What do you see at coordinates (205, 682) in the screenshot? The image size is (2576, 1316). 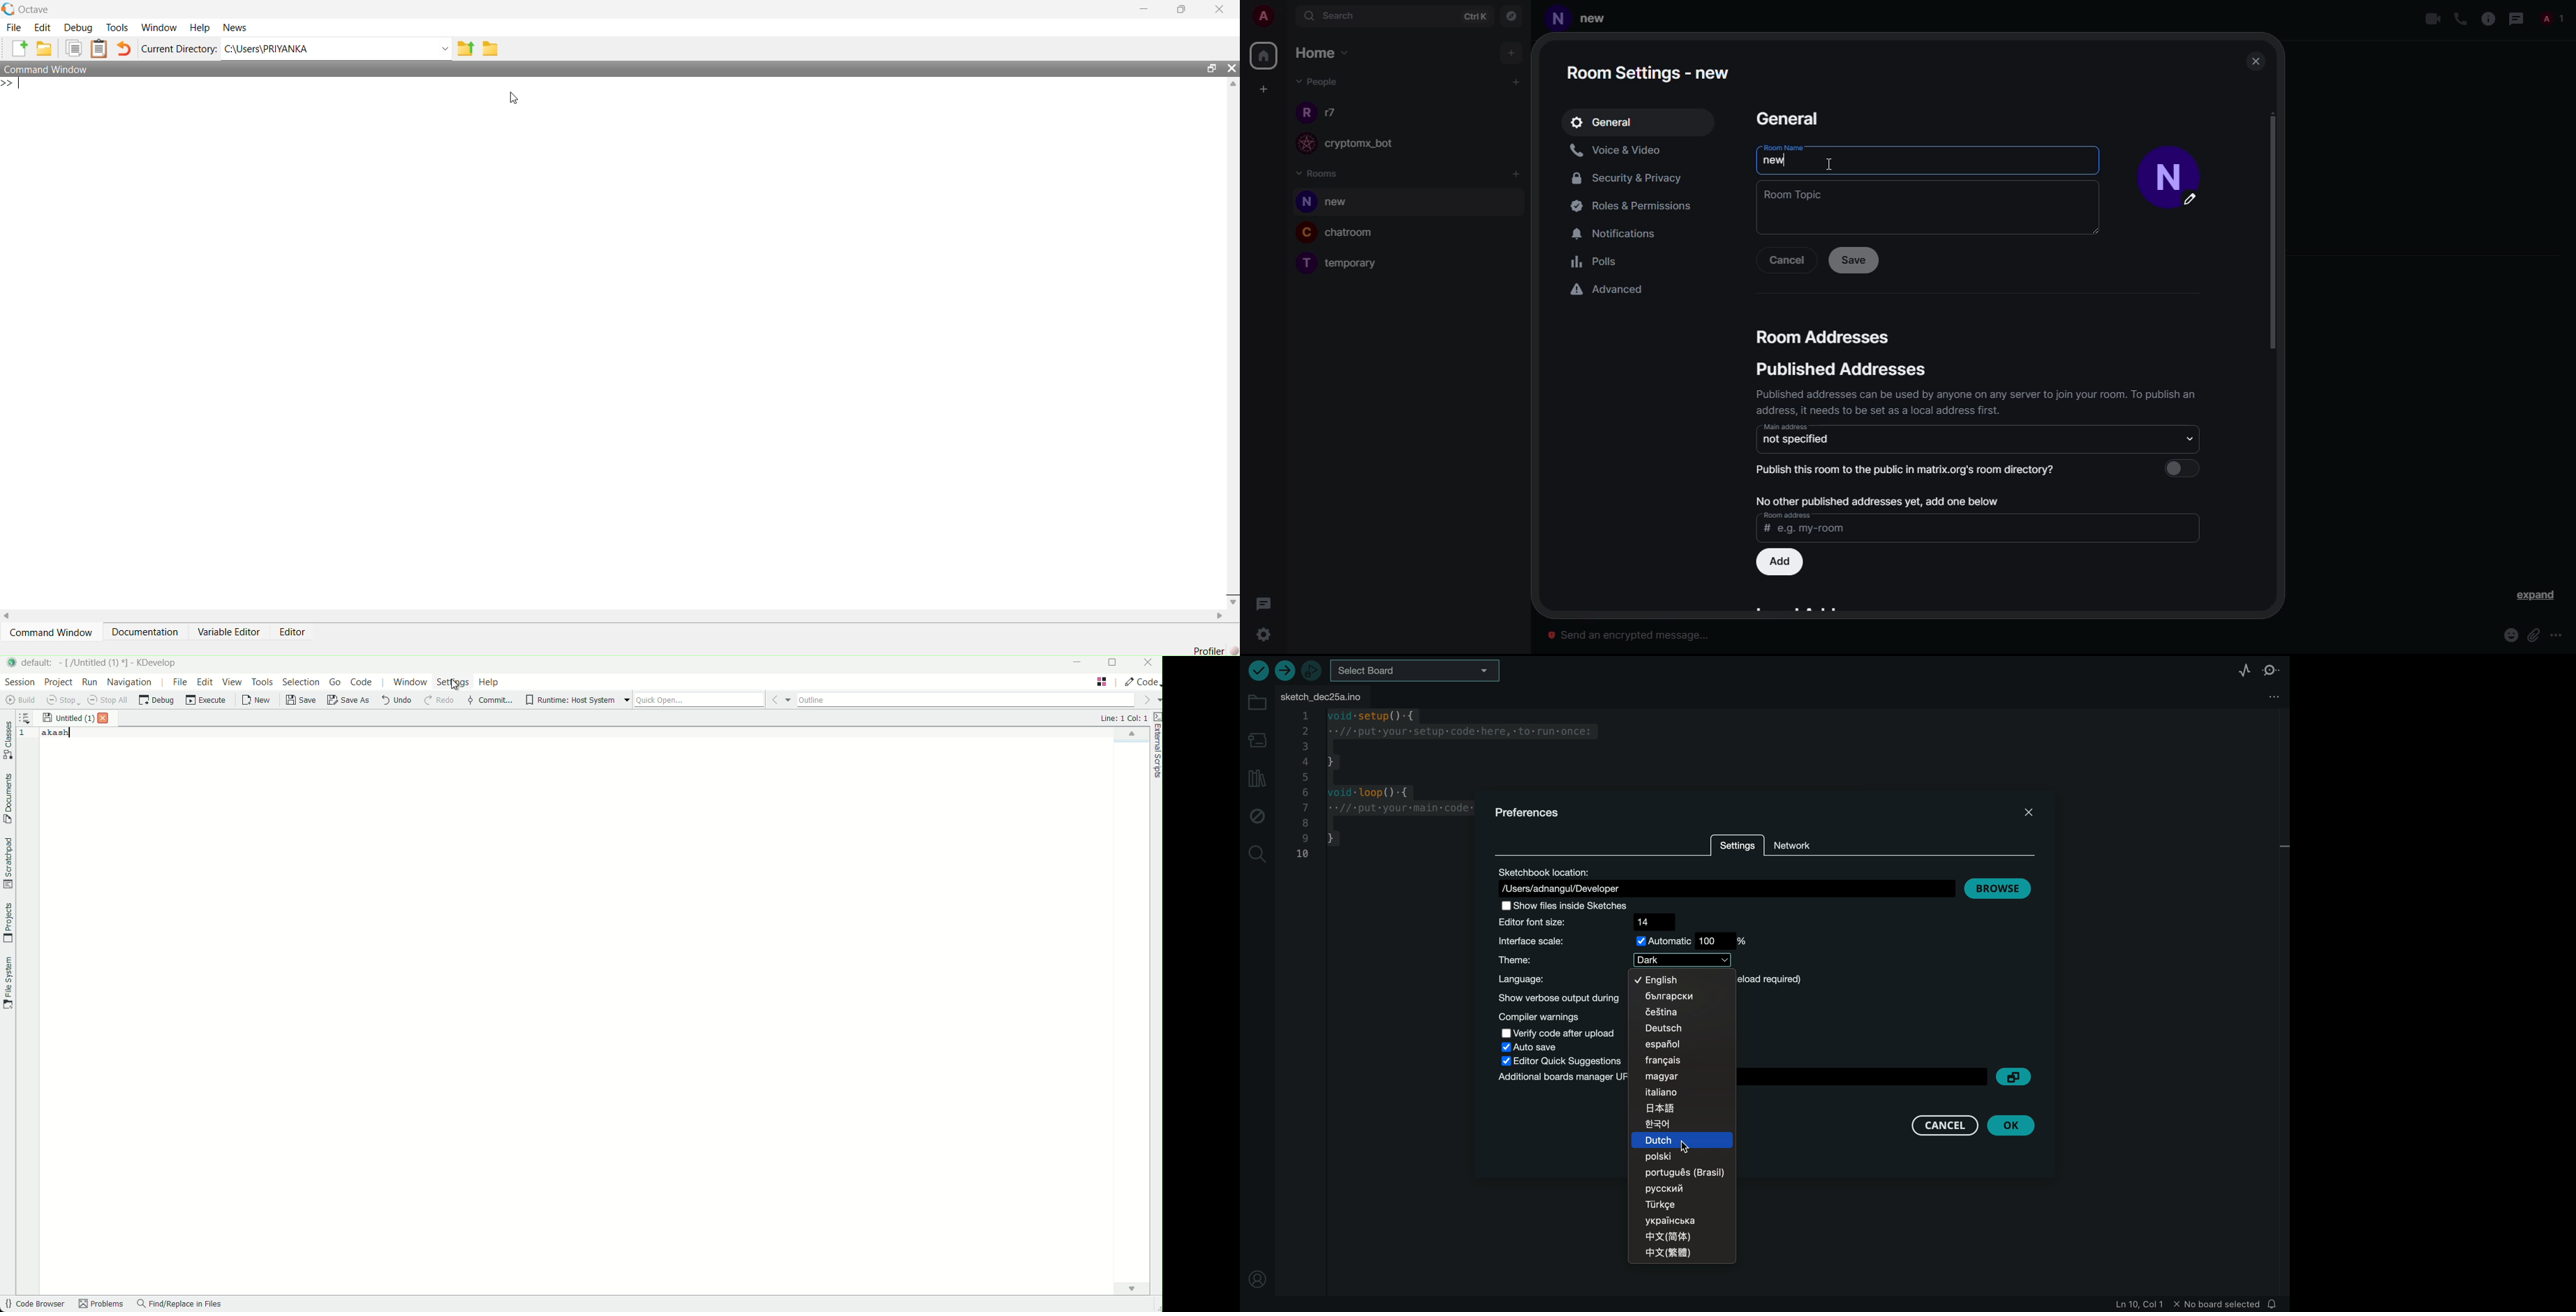 I see `edit menu` at bounding box center [205, 682].